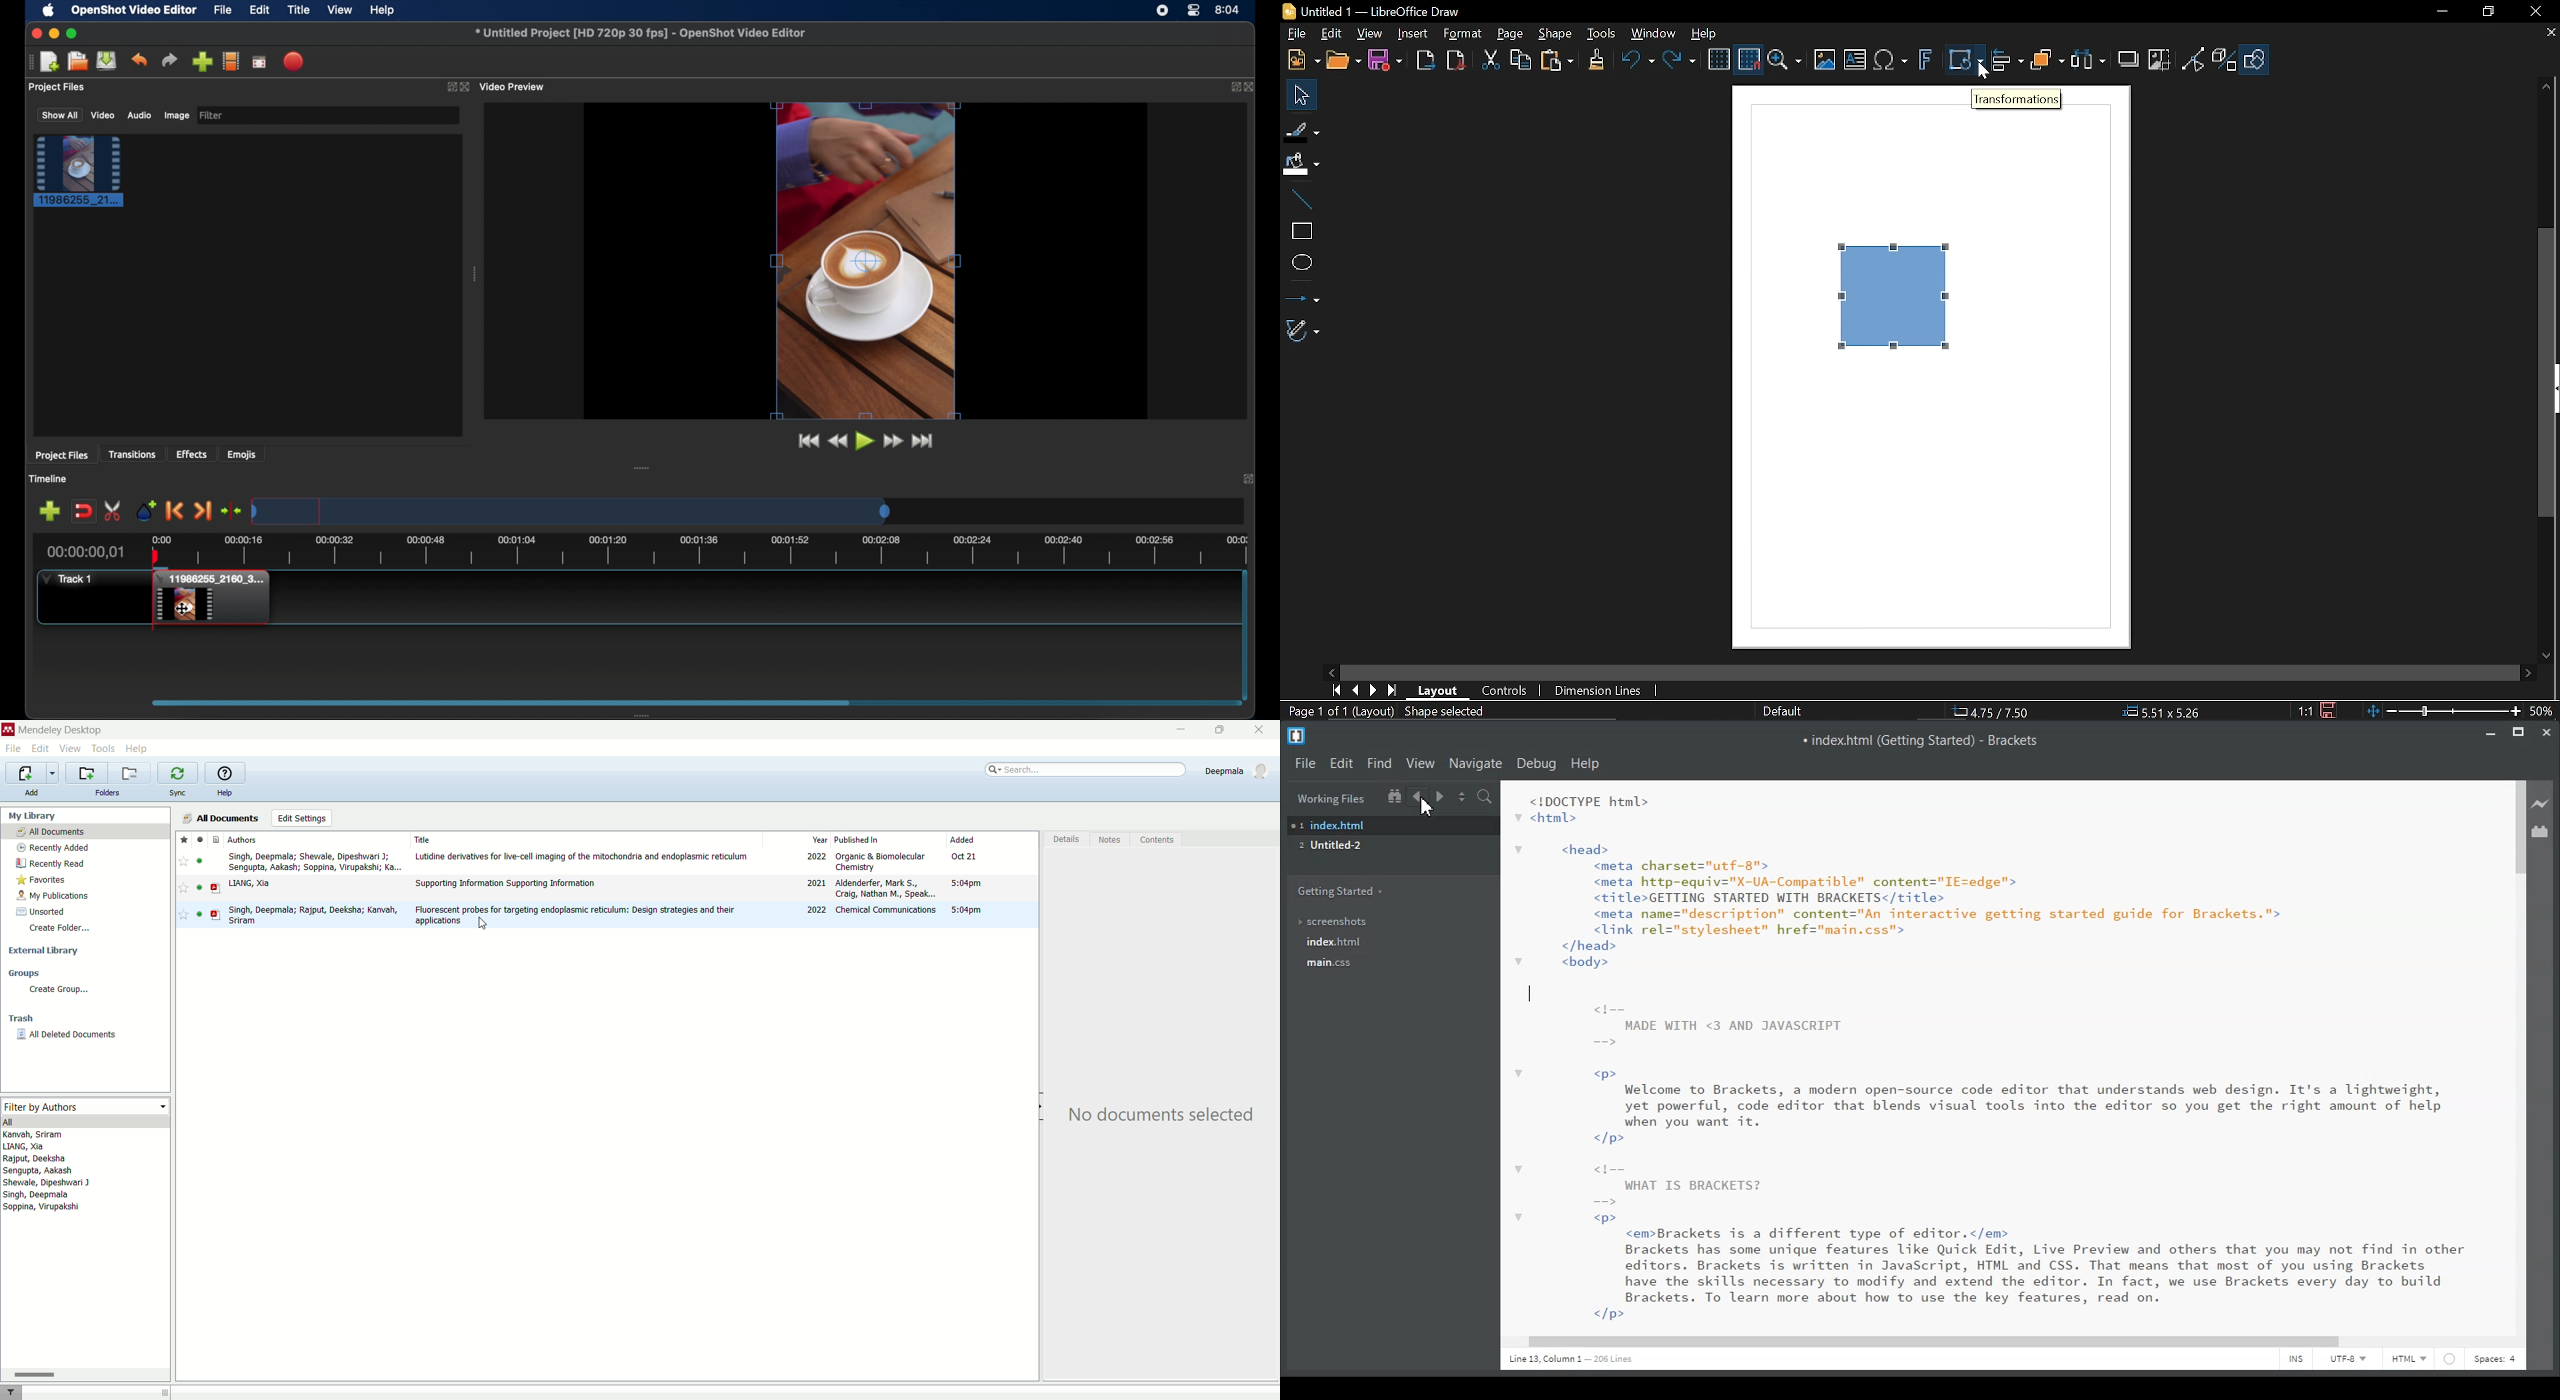  What do you see at coordinates (2525, 673) in the screenshot?
I see `Move right` at bounding box center [2525, 673].